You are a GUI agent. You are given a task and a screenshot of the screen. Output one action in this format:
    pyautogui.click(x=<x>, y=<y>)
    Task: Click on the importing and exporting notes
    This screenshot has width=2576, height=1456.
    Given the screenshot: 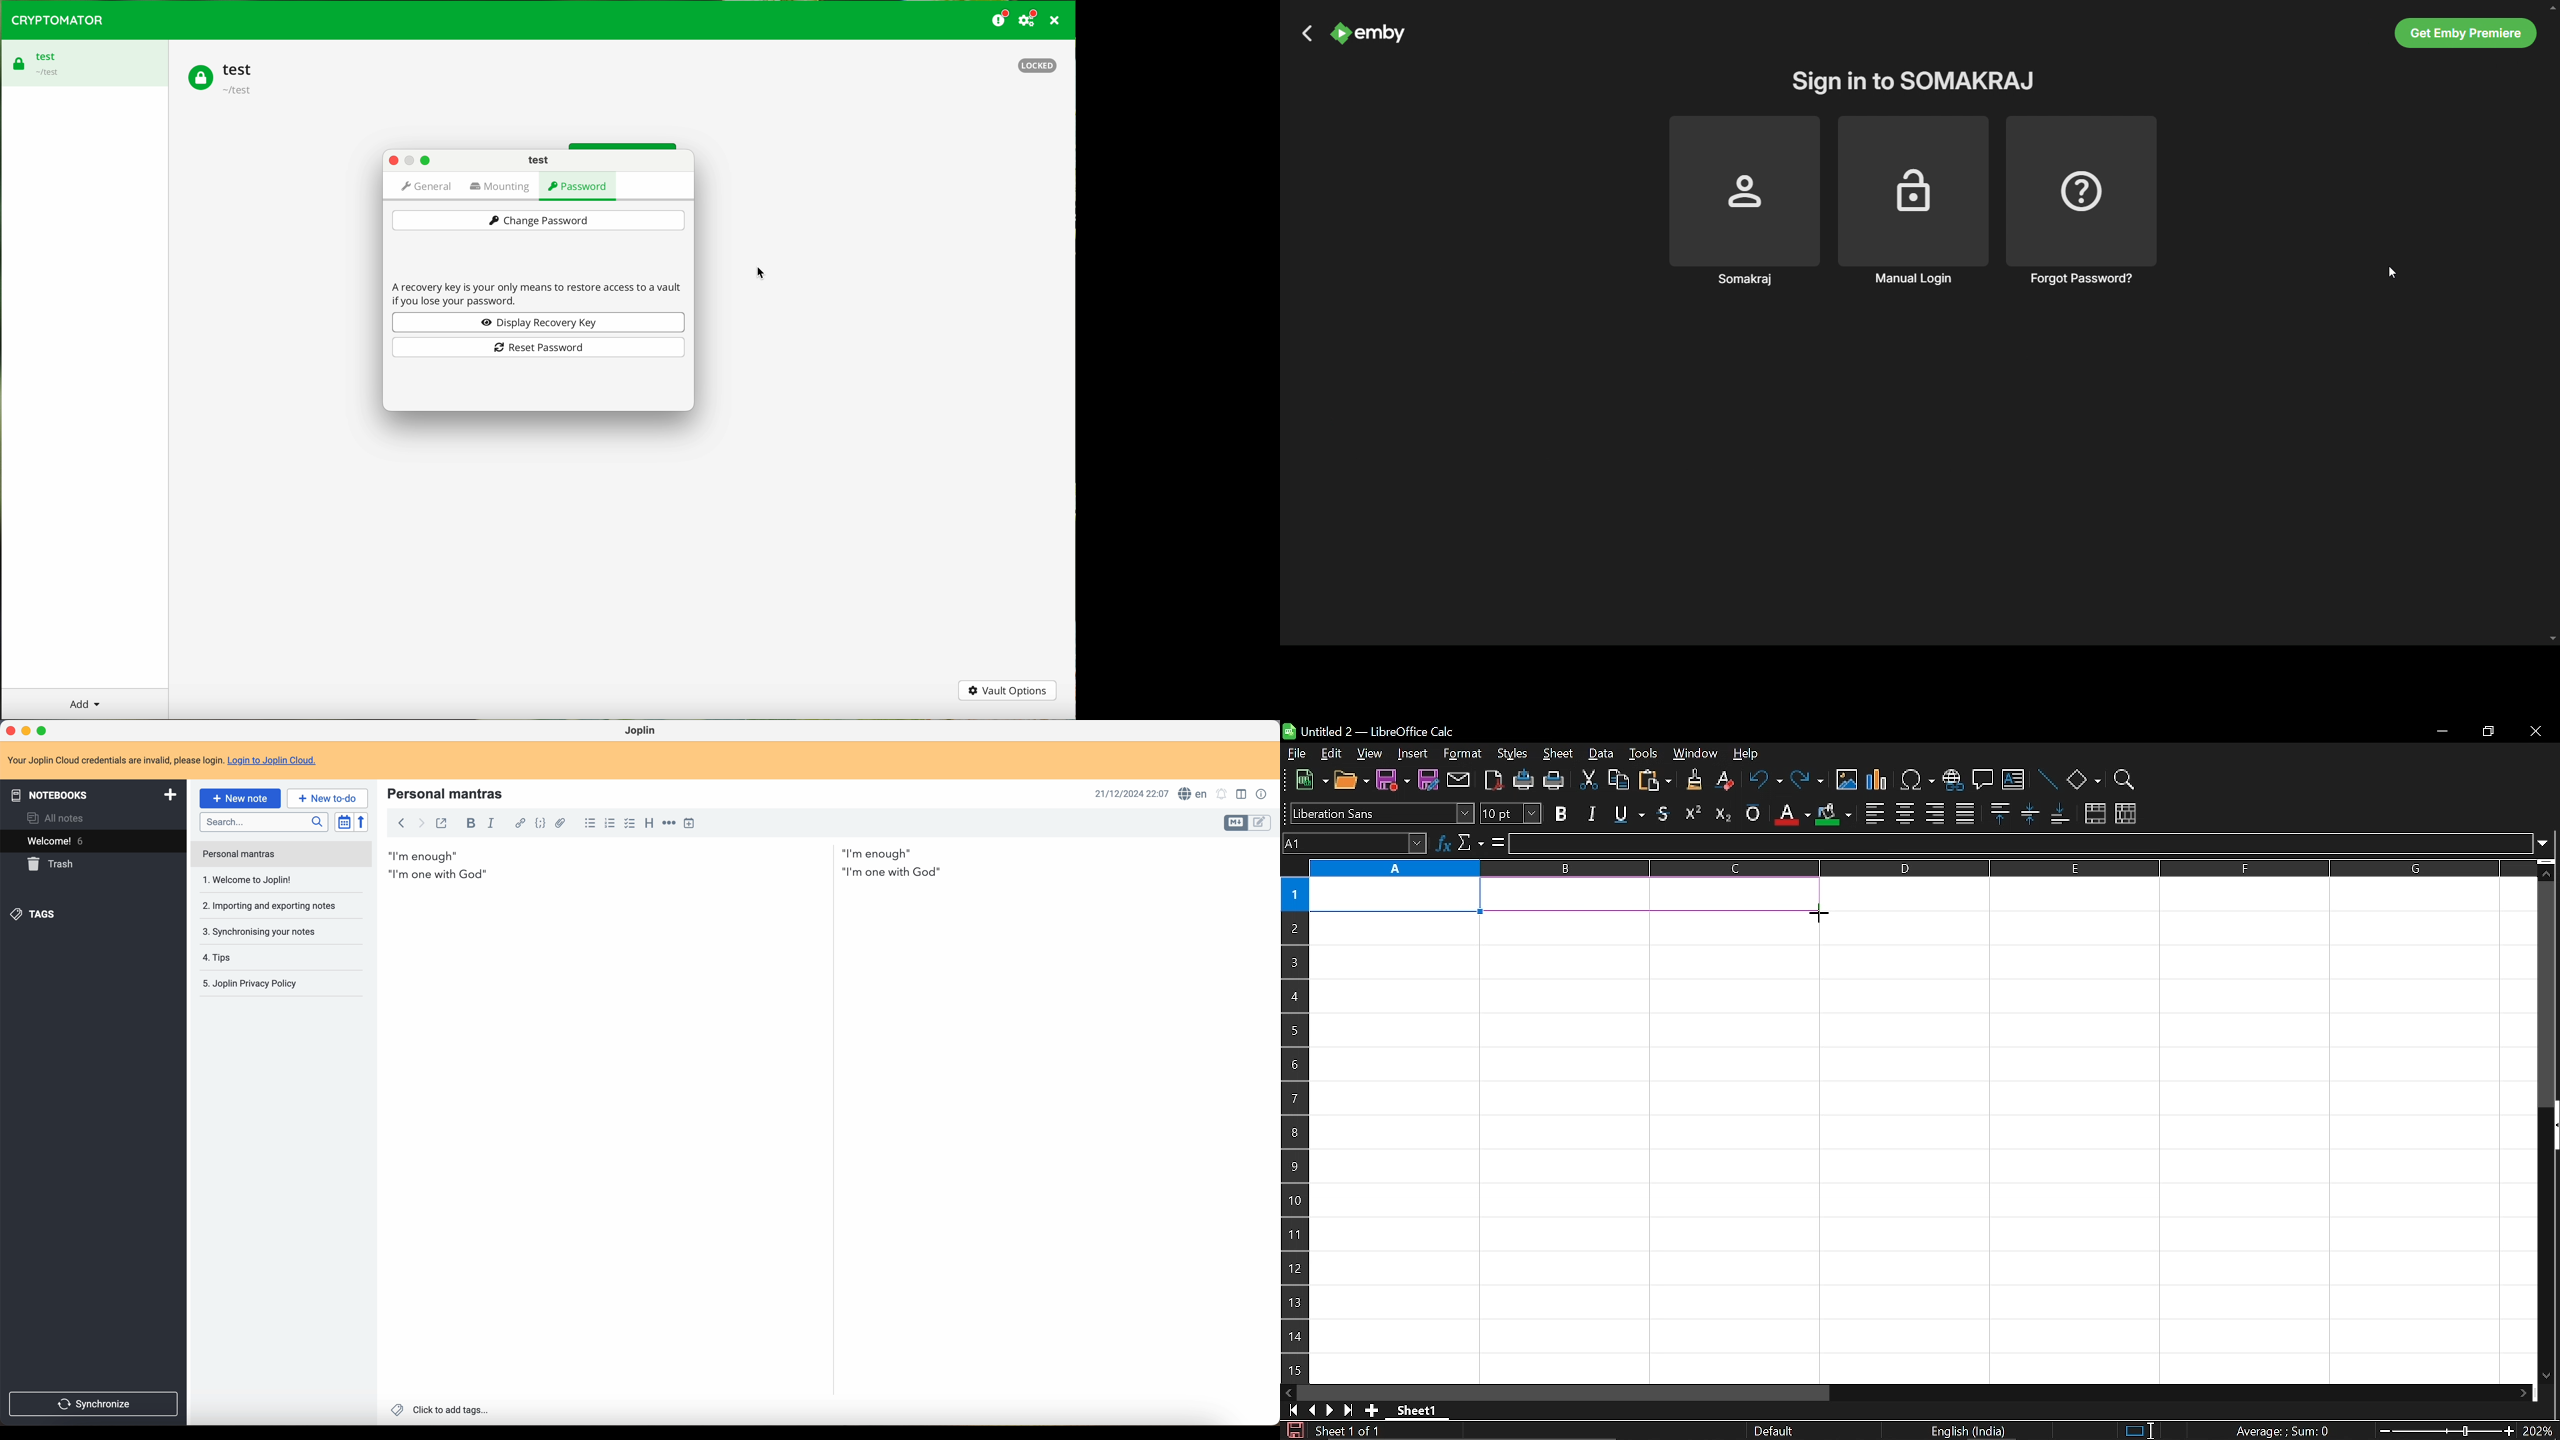 What is the action you would take?
    pyautogui.click(x=269, y=880)
    